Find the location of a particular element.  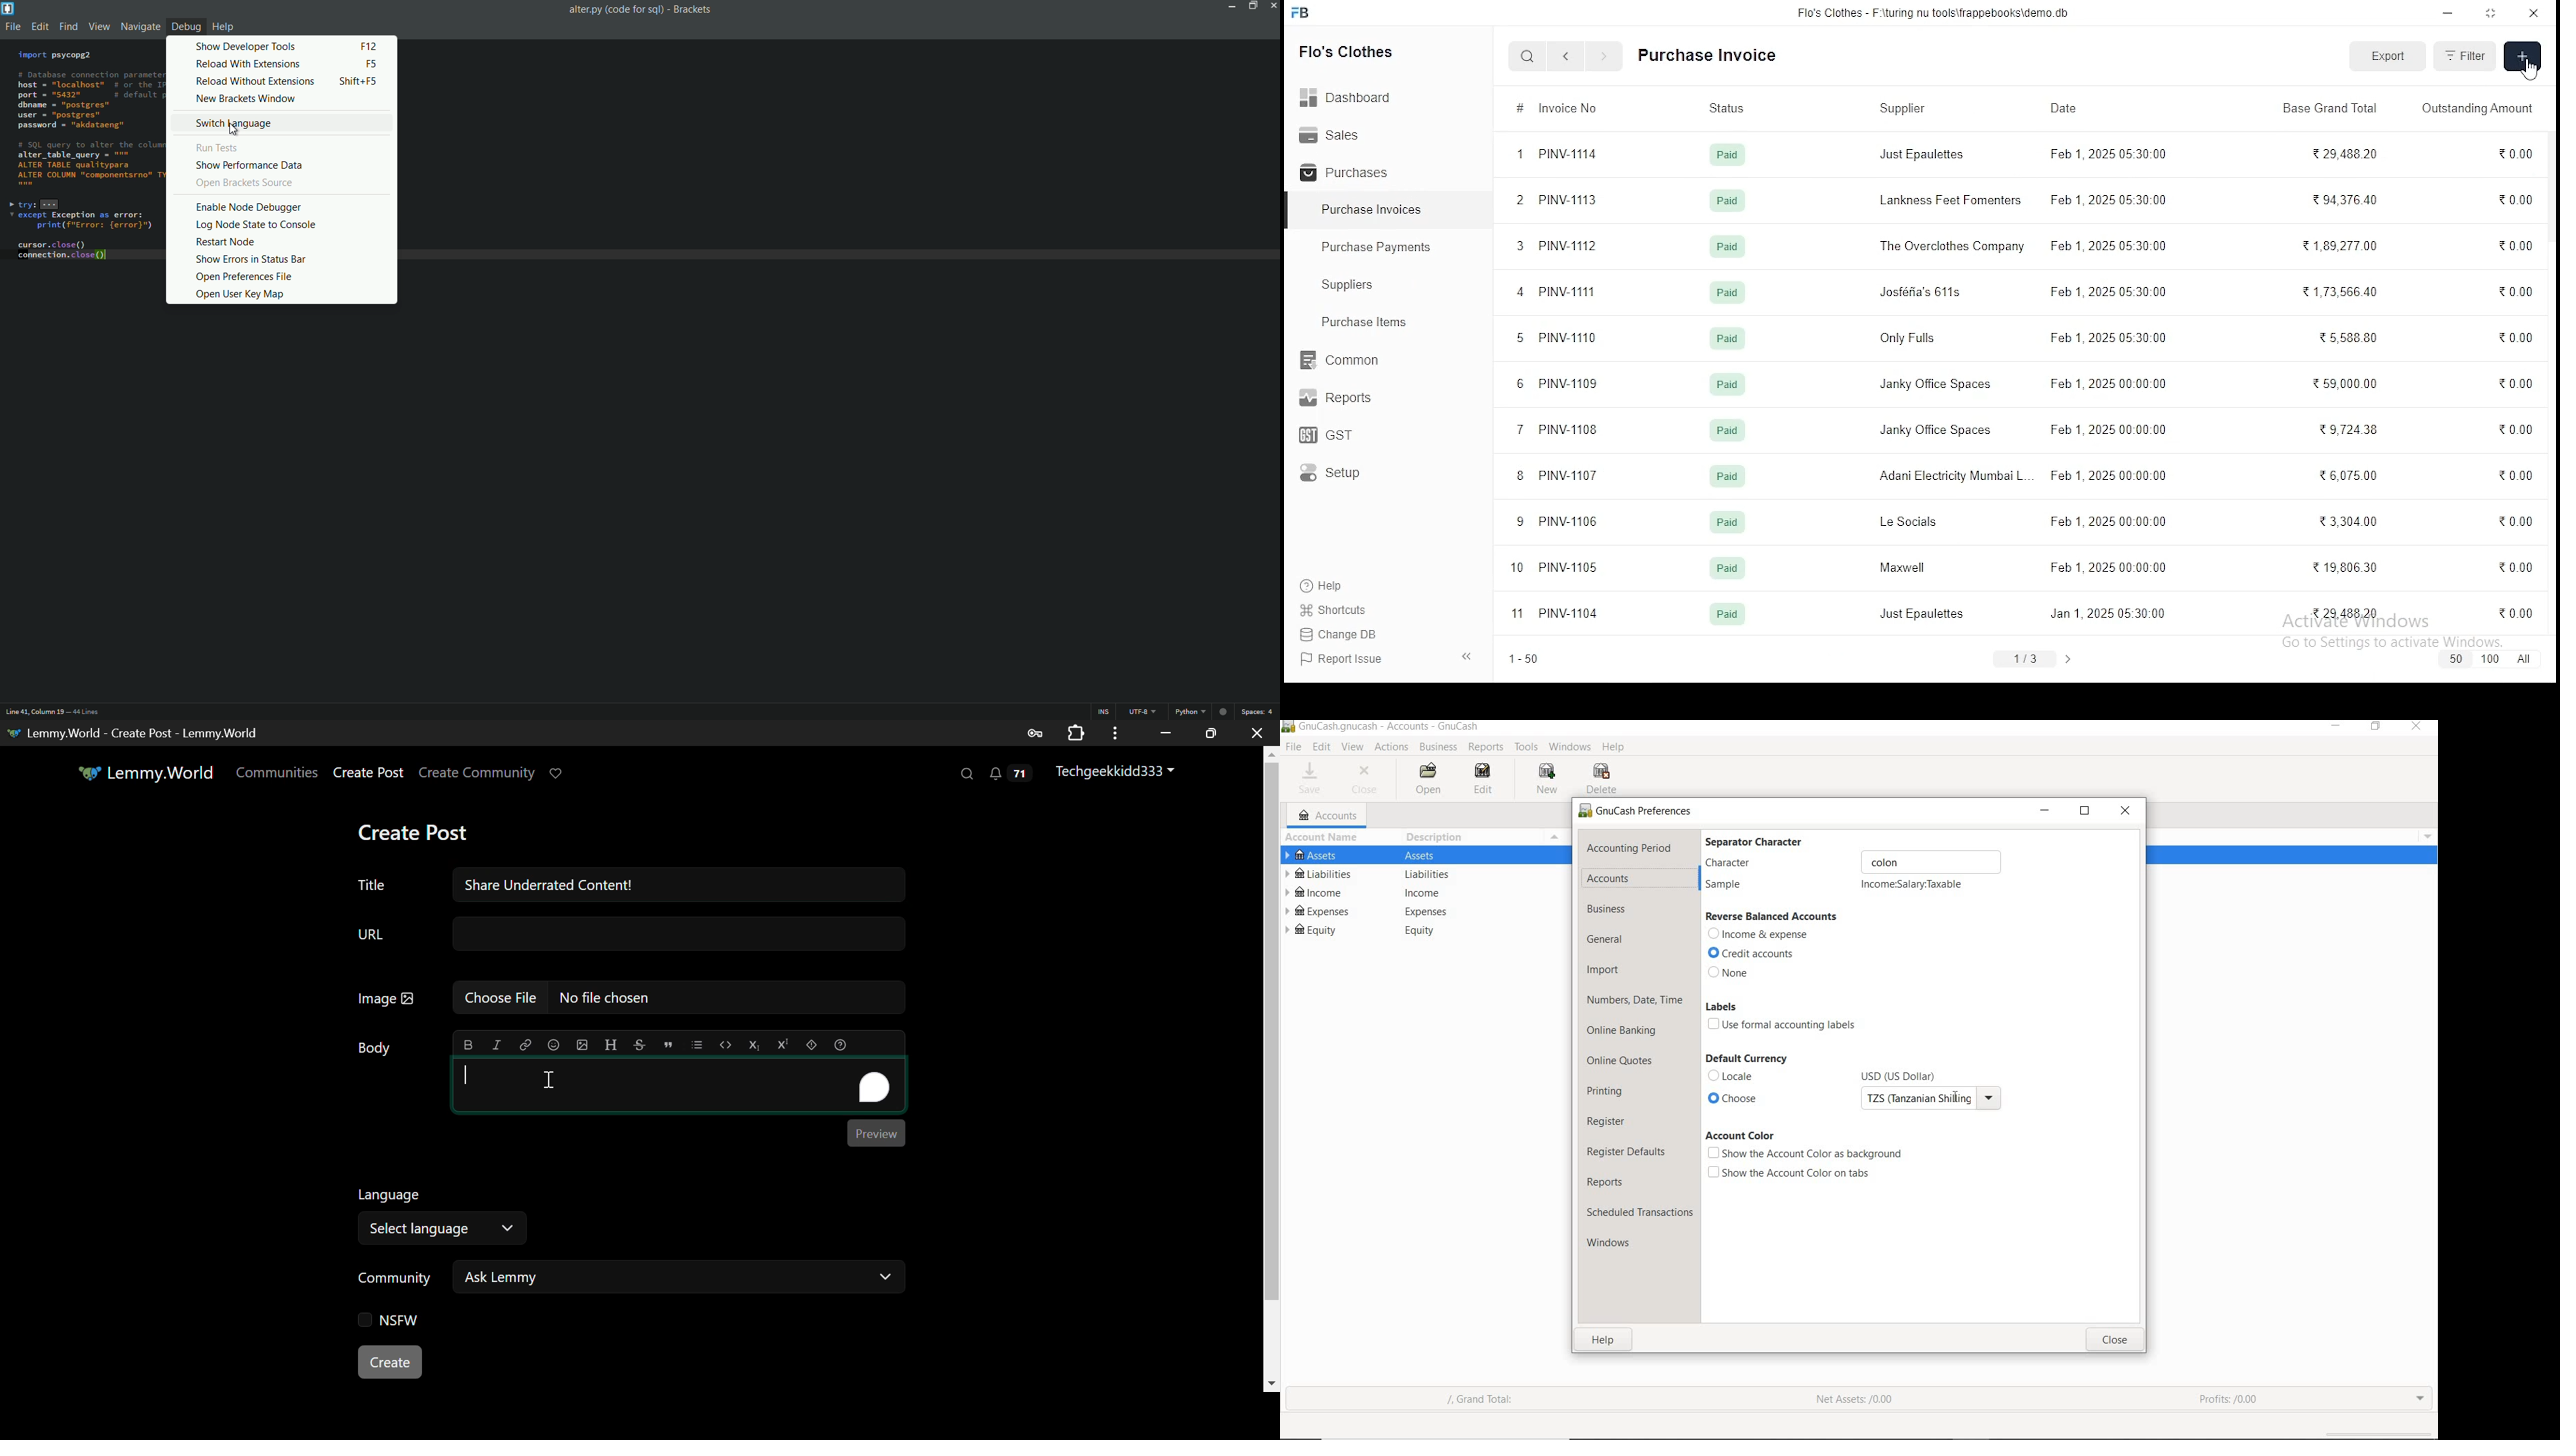

register defaults is located at coordinates (1628, 1150).